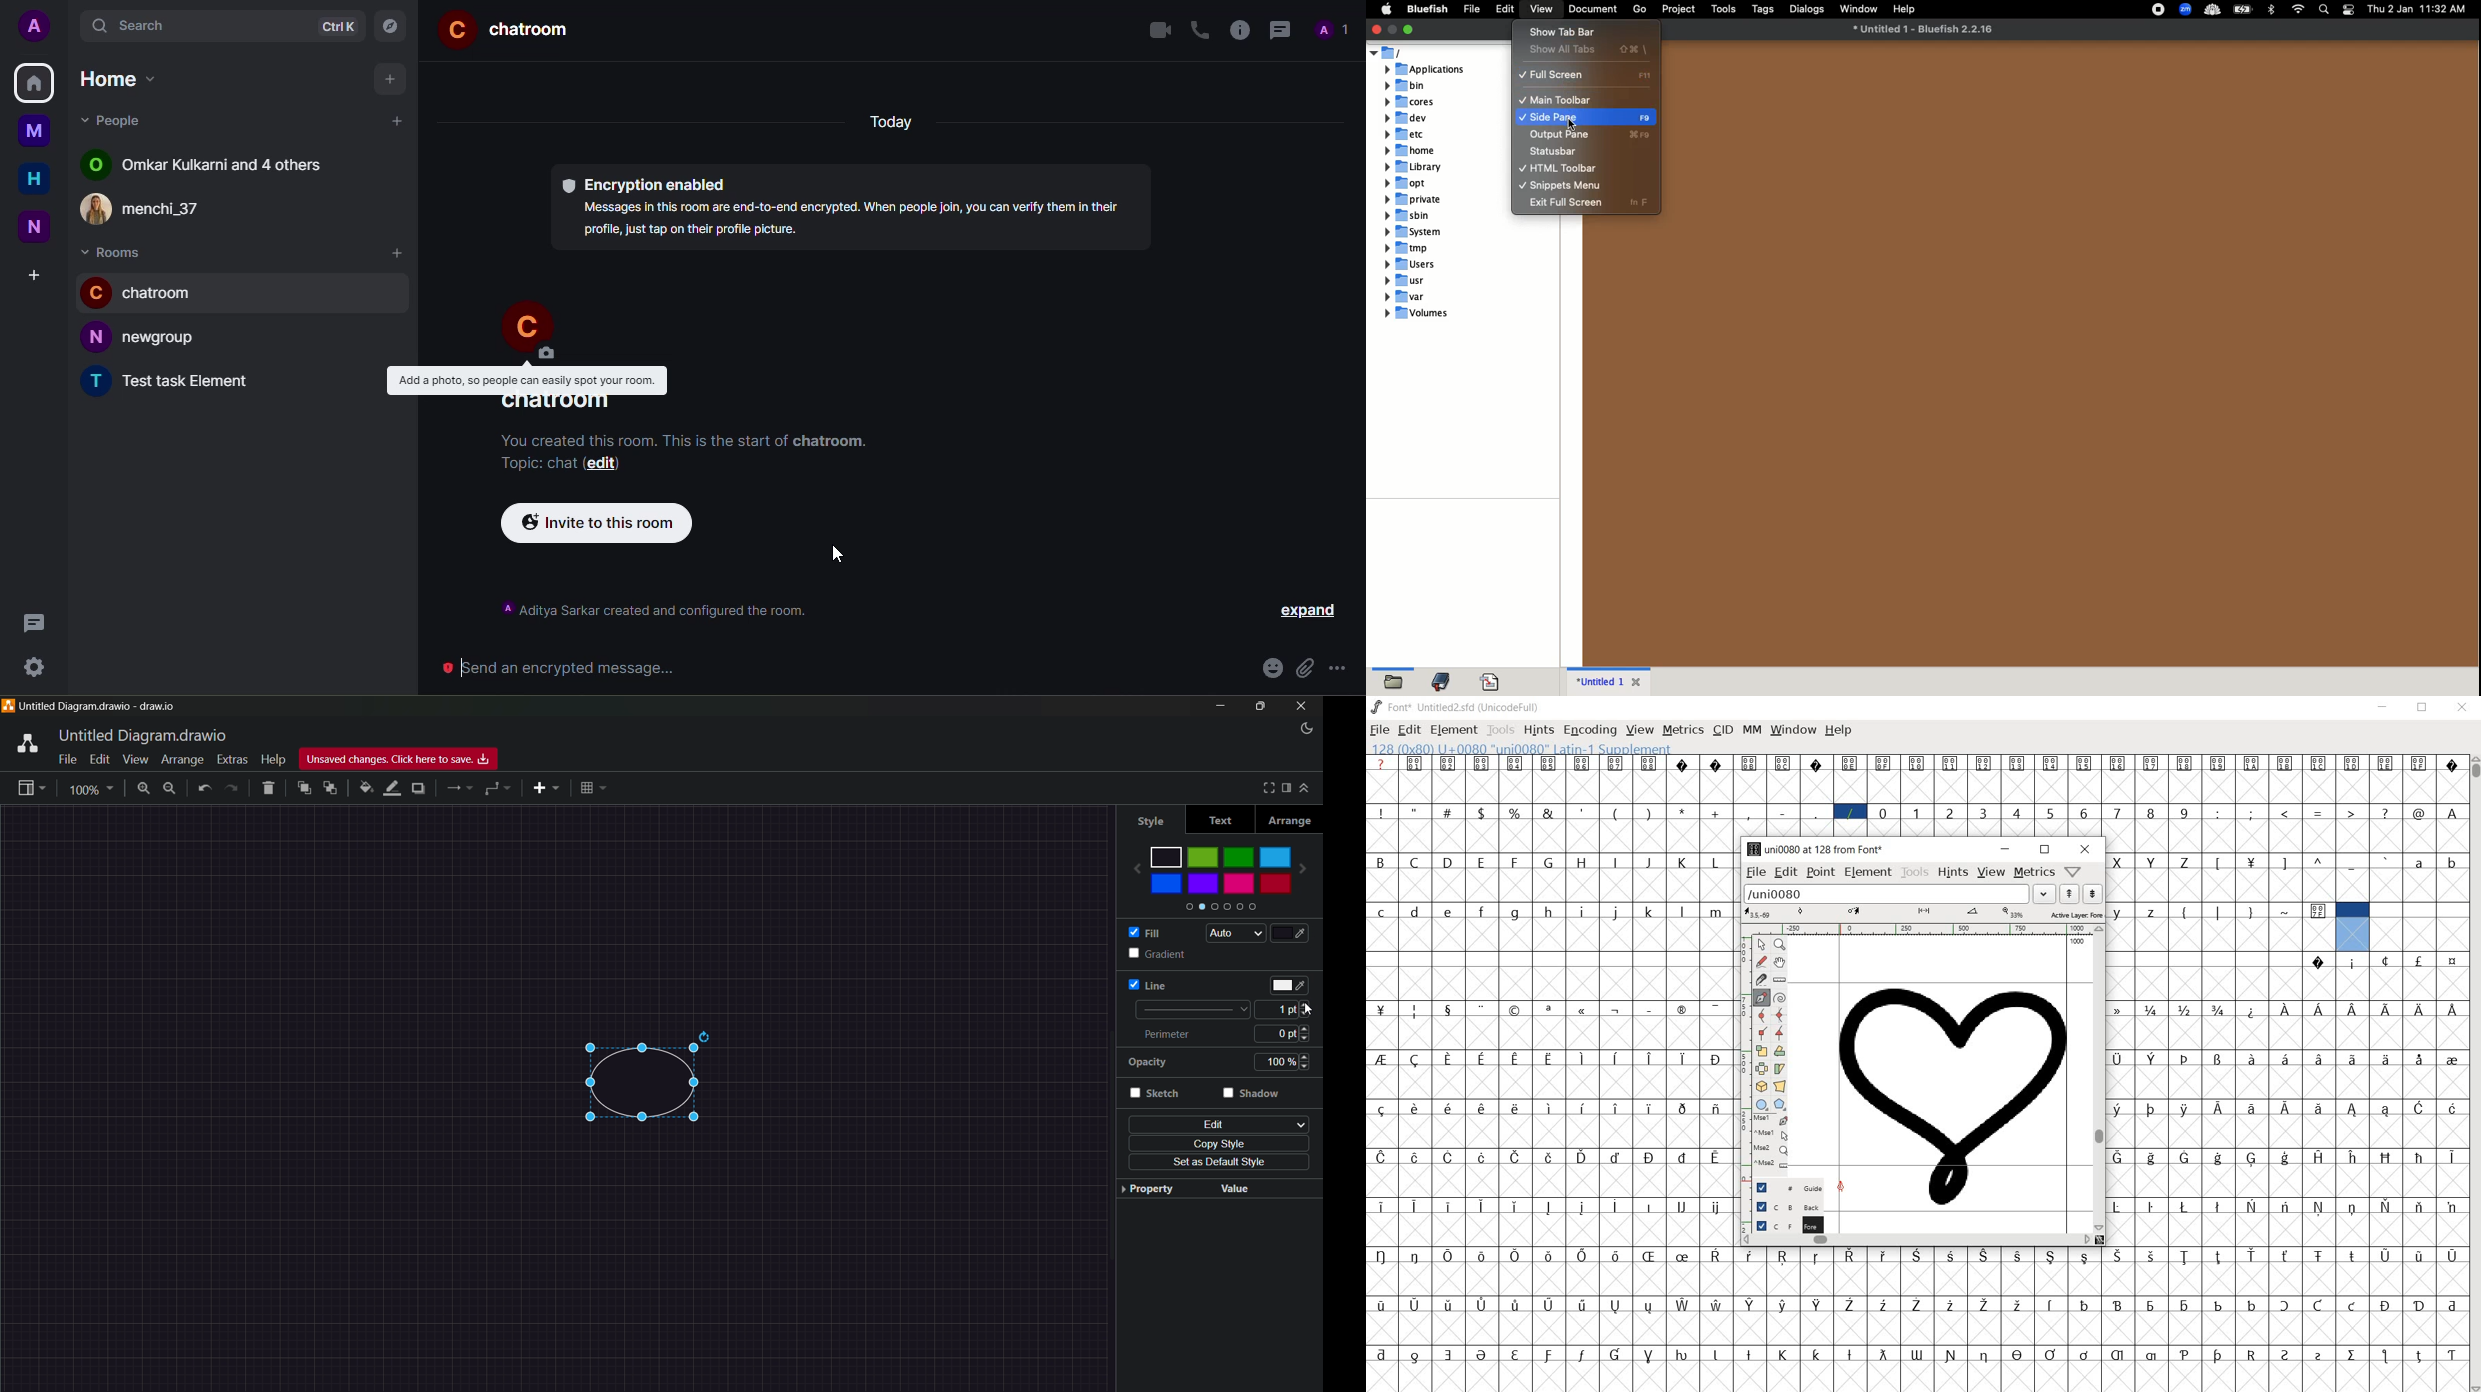  What do you see at coordinates (2419, 1356) in the screenshot?
I see `glyph` at bounding box center [2419, 1356].